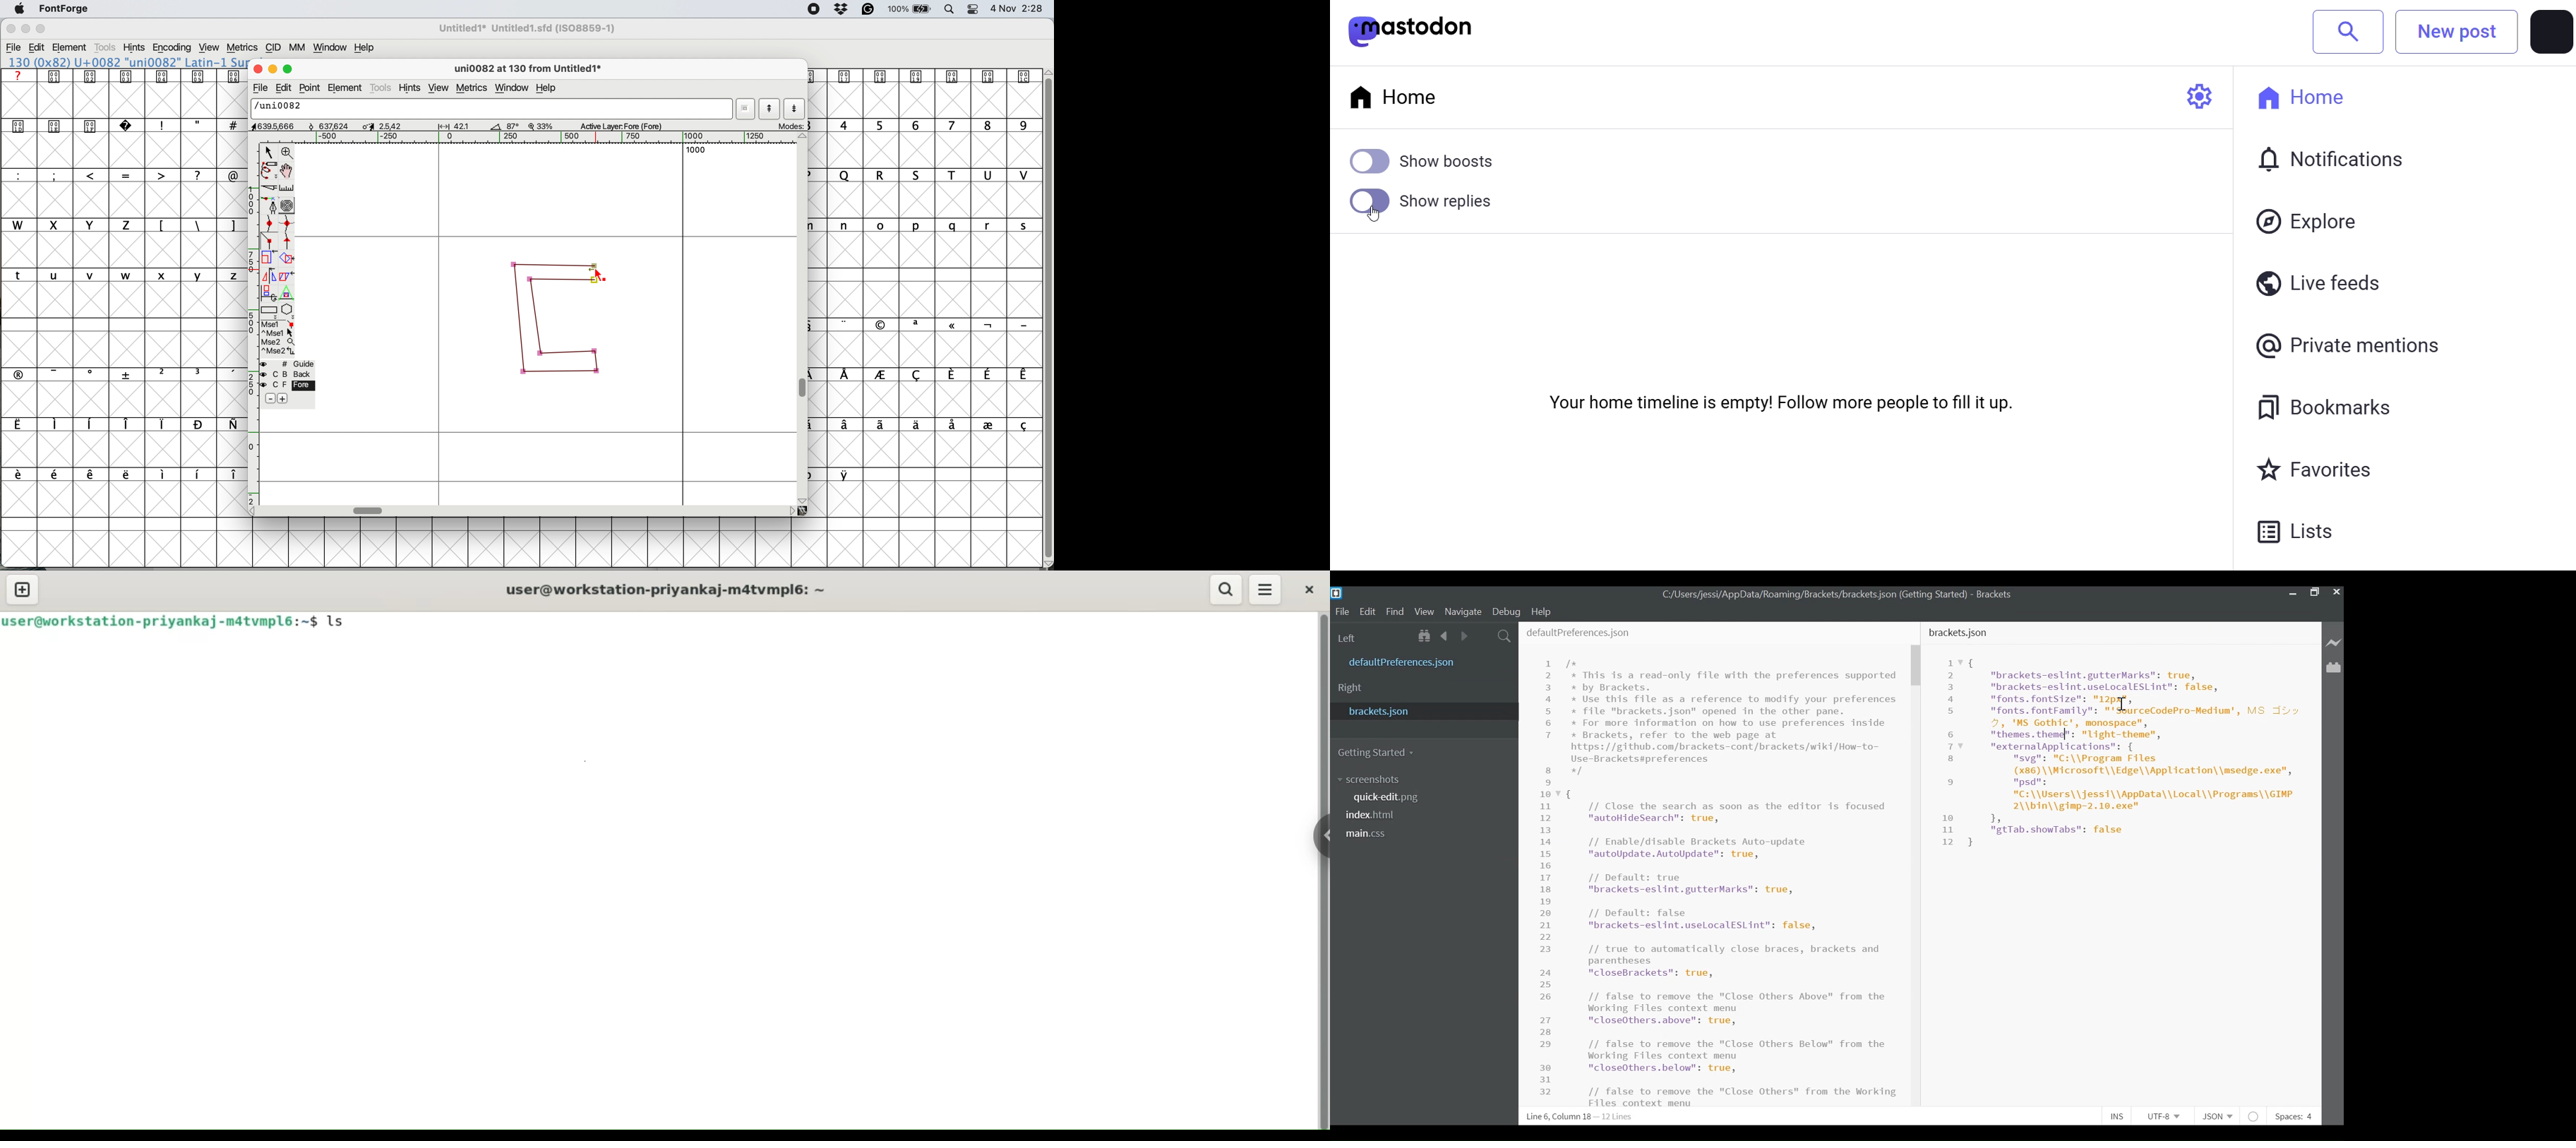 This screenshot has height=1148, width=2576. I want to click on encoding, so click(173, 48).